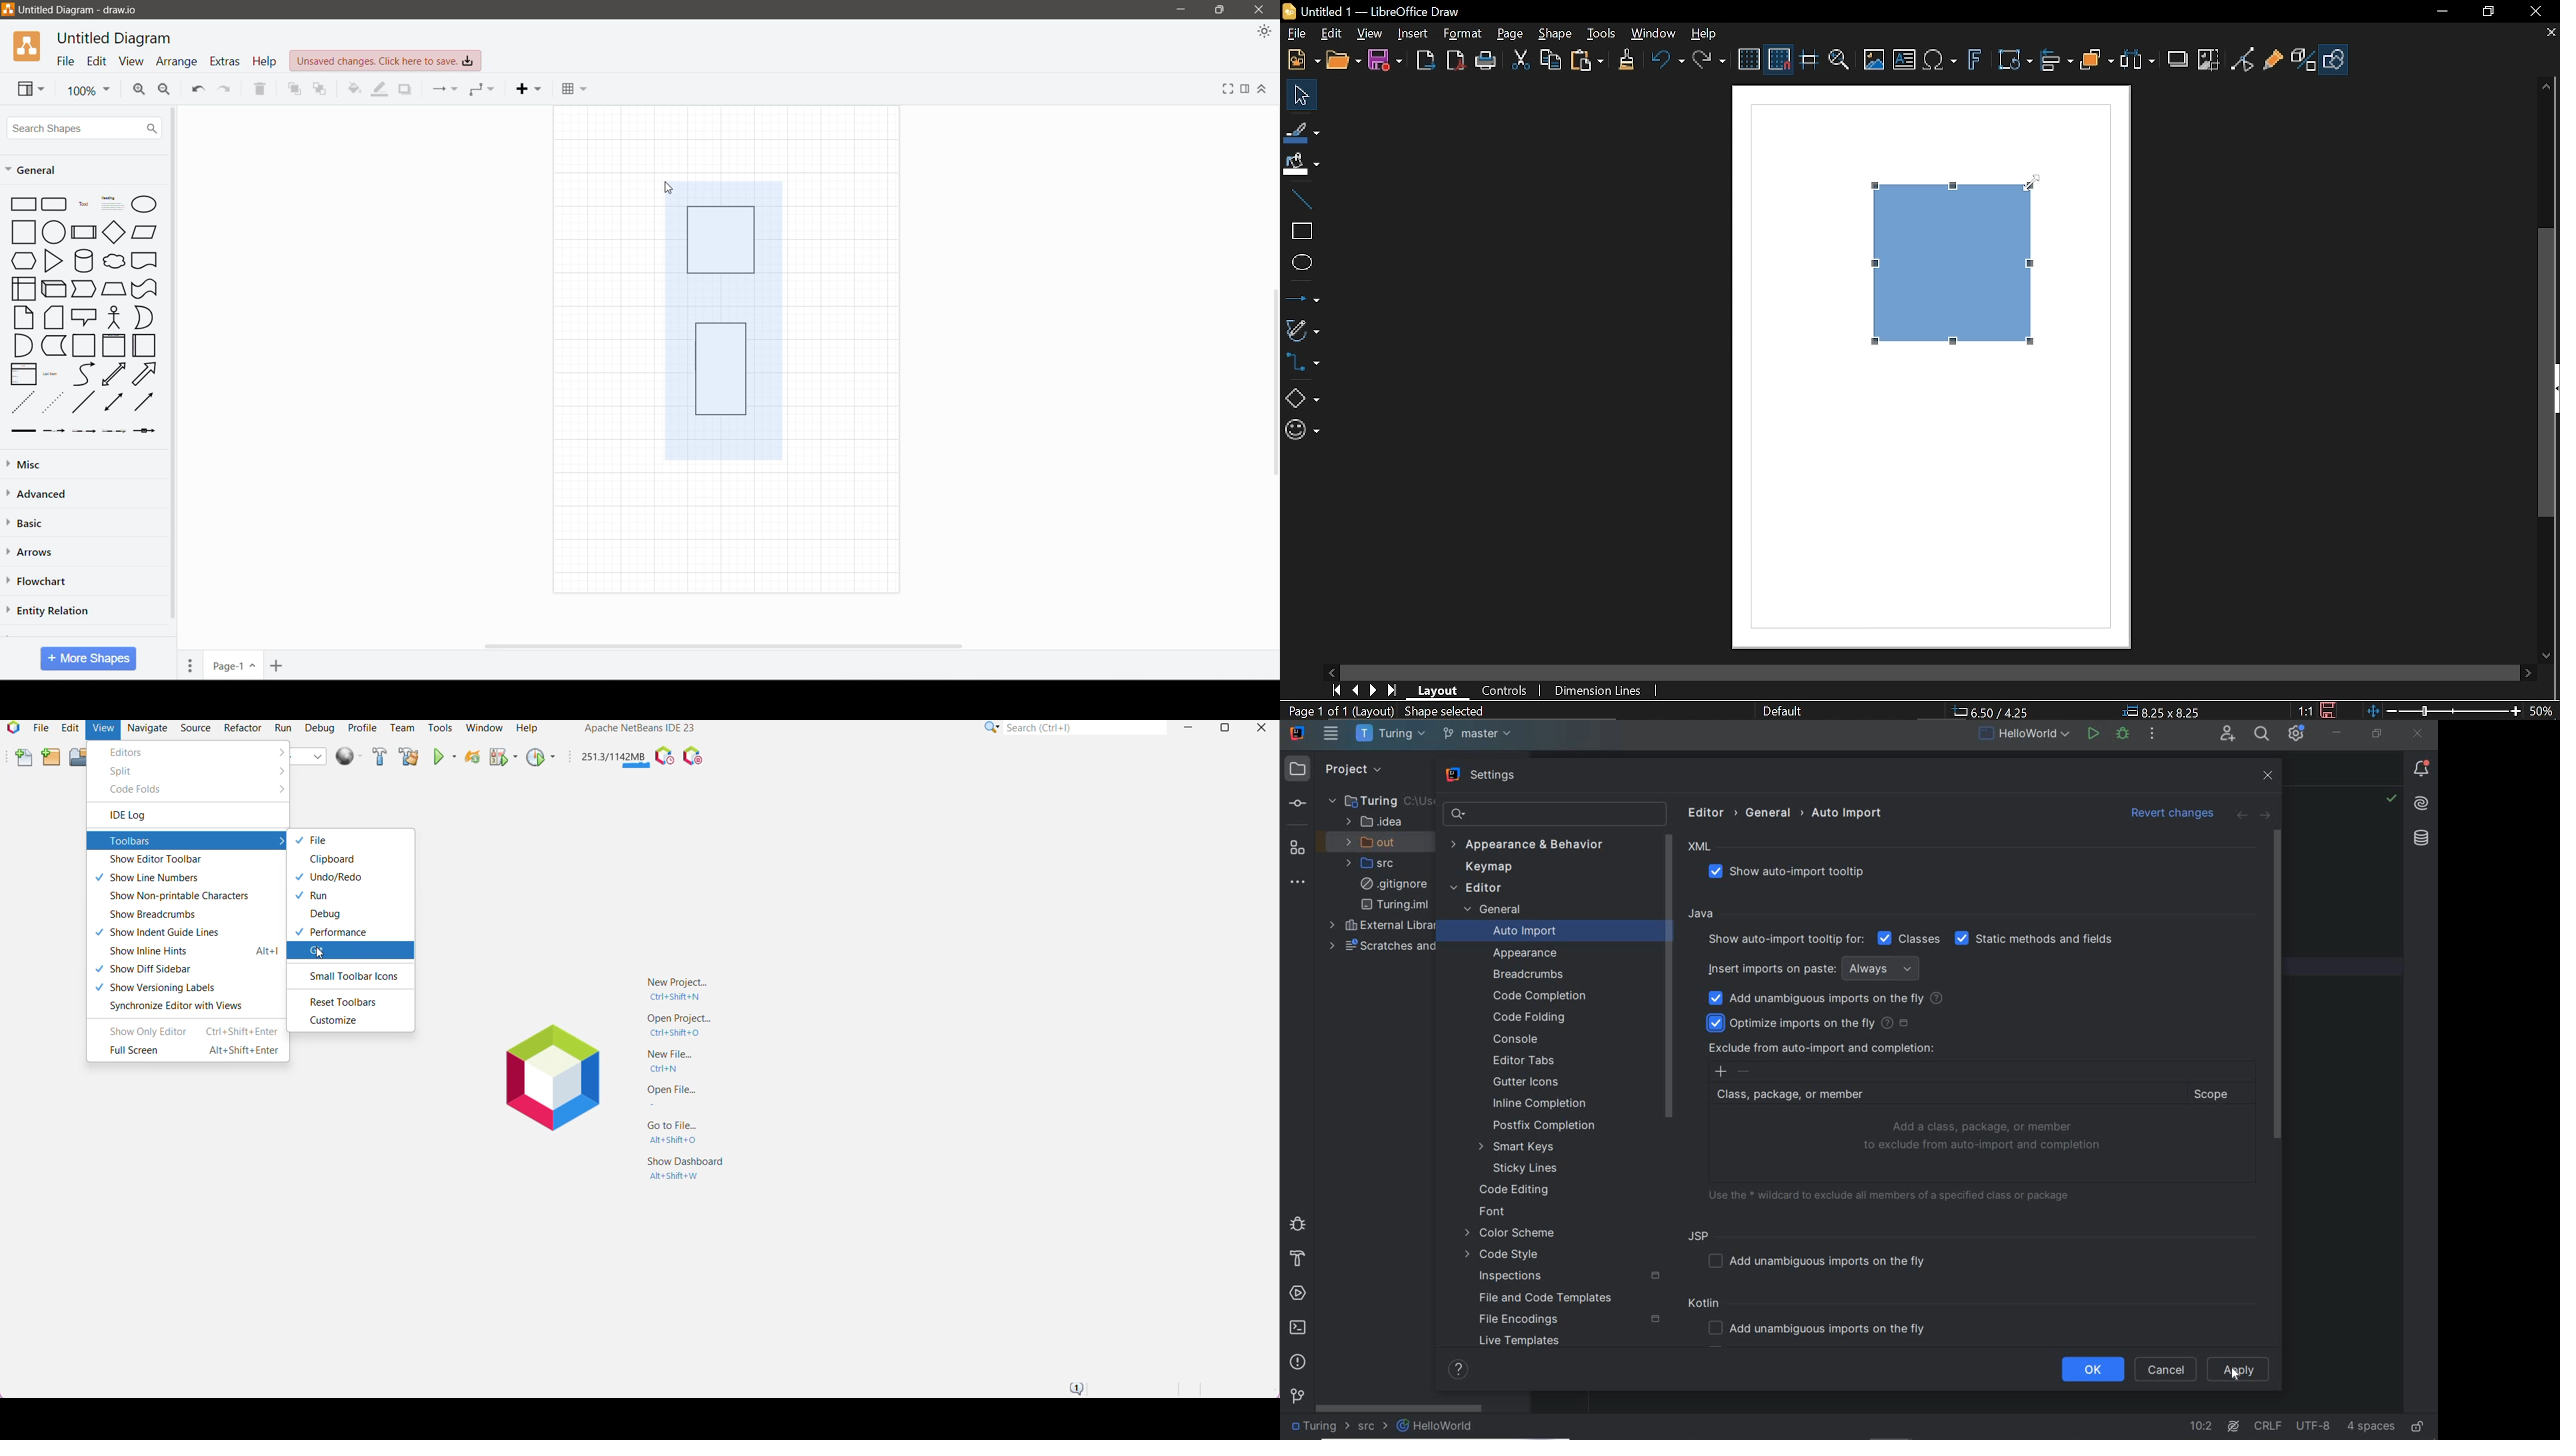  Describe the element at coordinates (1302, 296) in the screenshot. I see `Arrow` at that location.